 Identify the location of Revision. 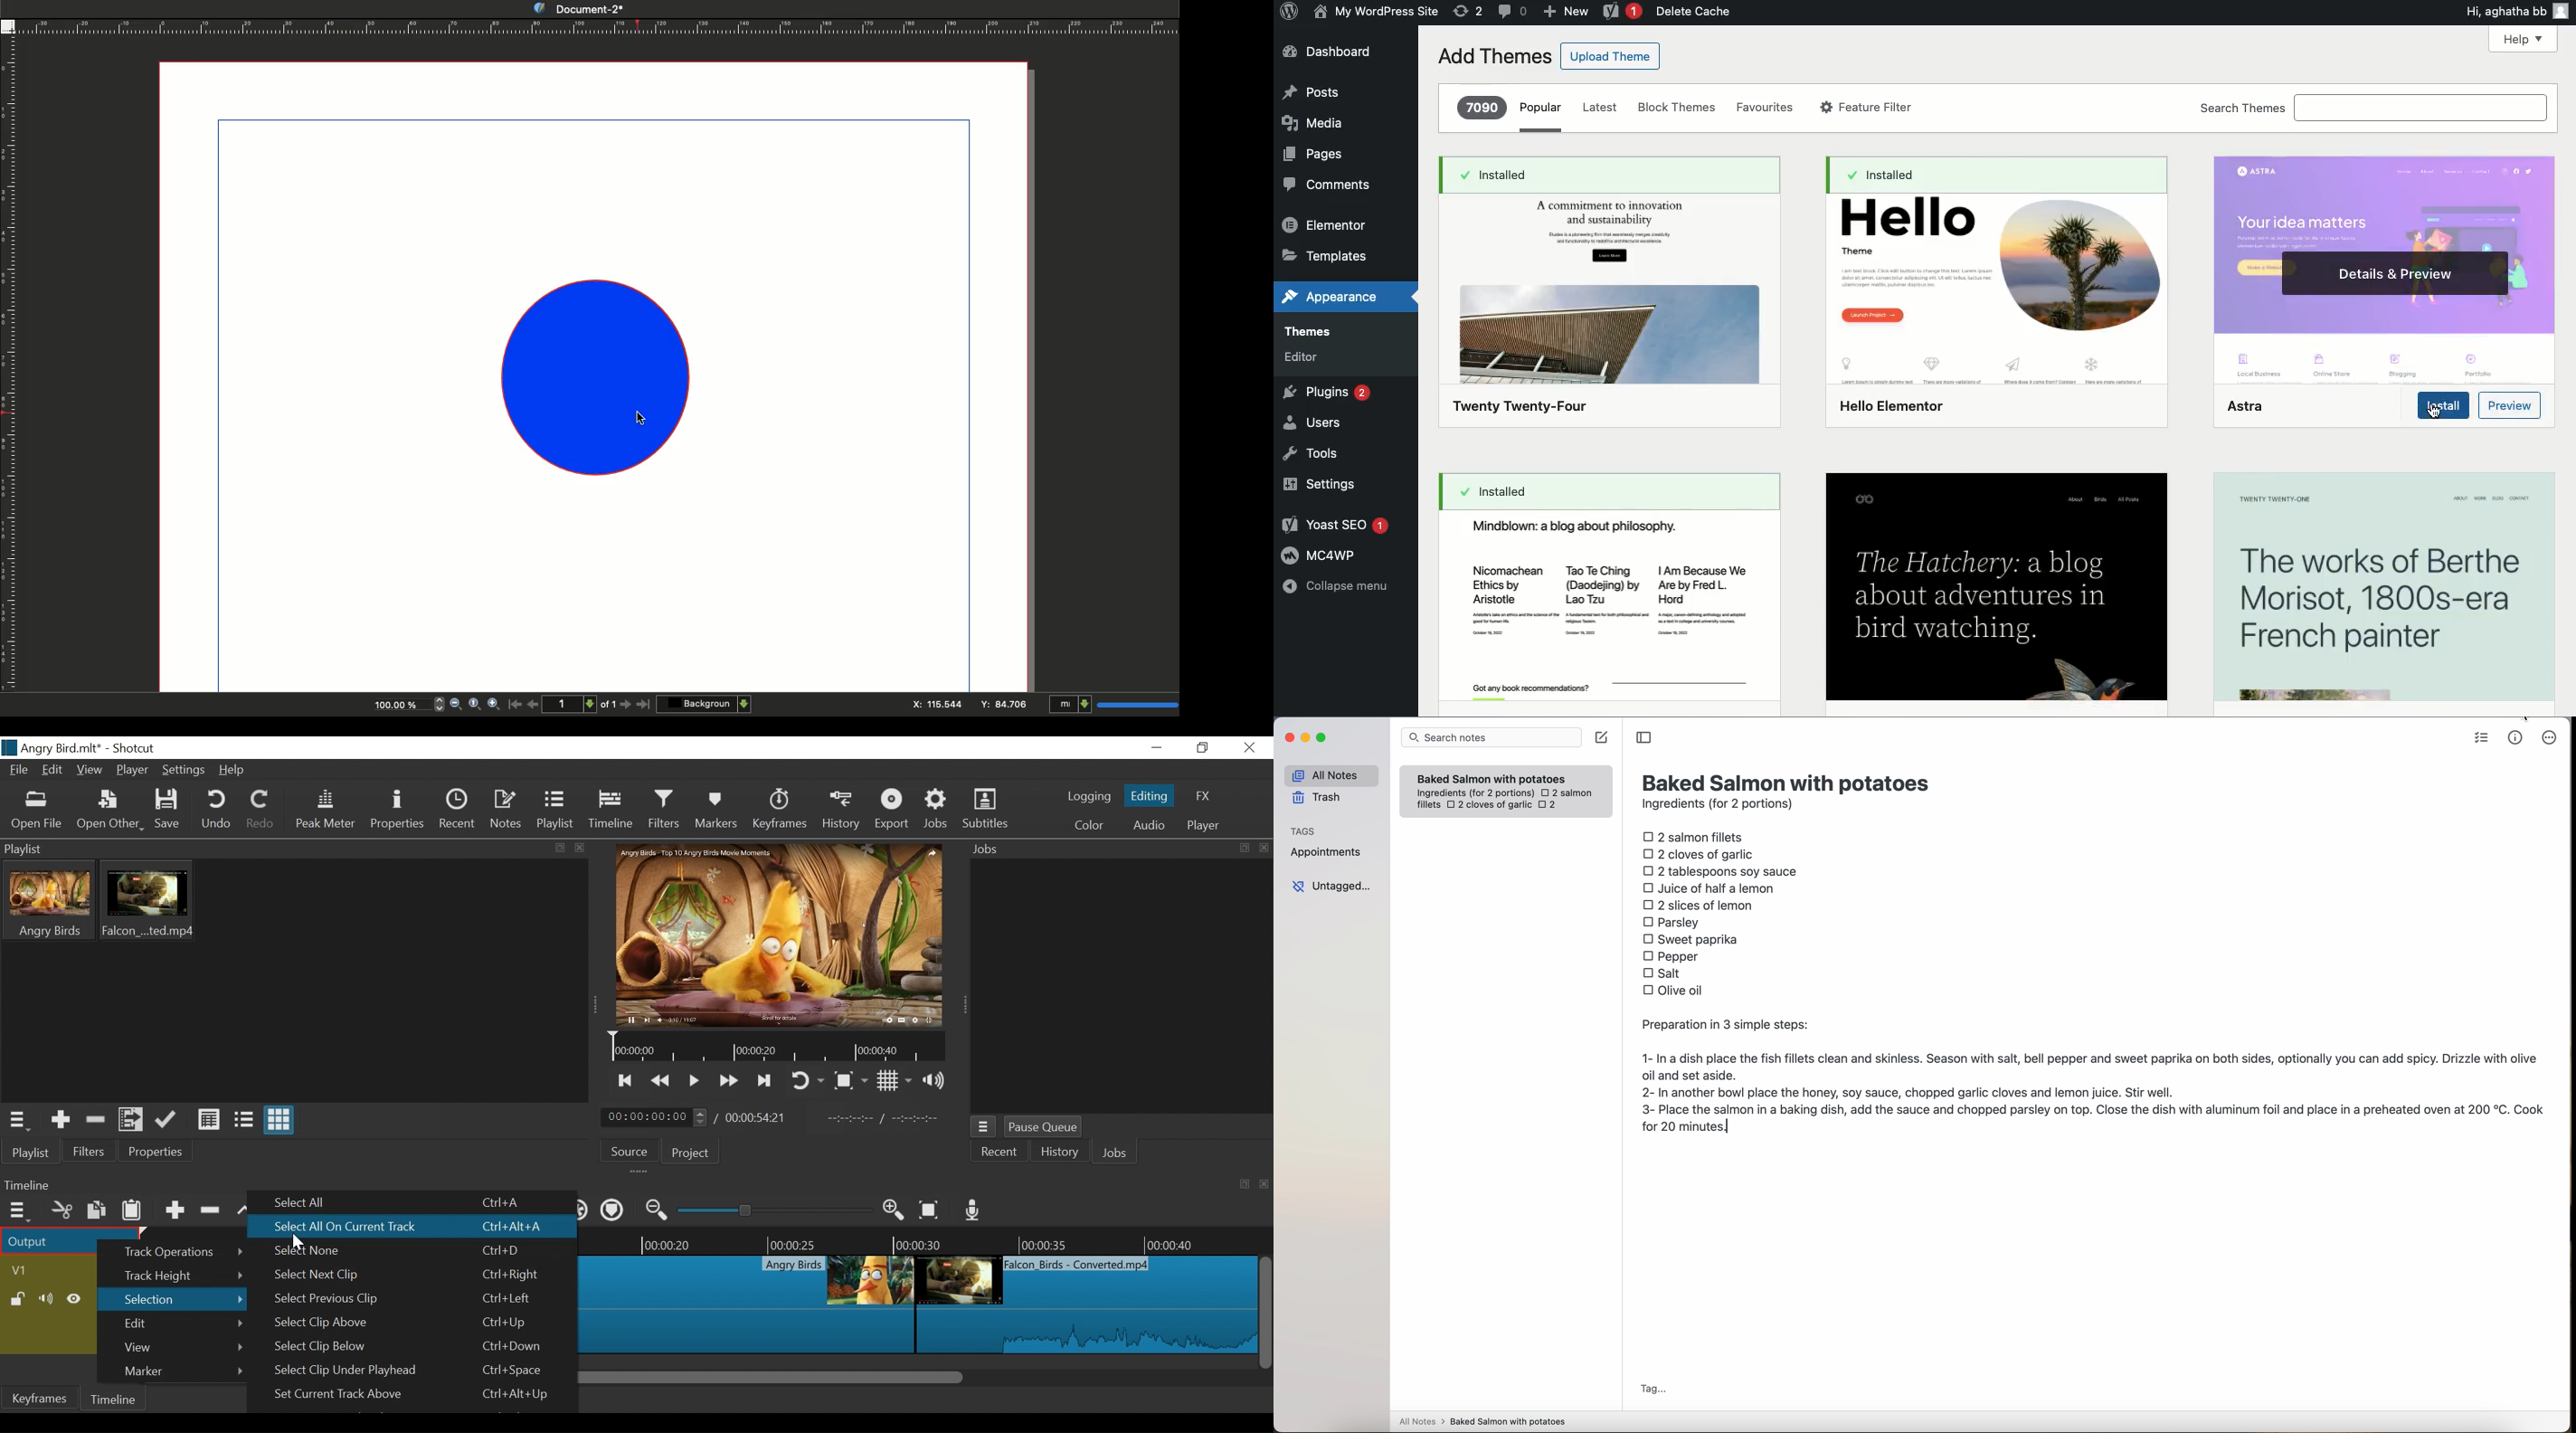
(1470, 10).